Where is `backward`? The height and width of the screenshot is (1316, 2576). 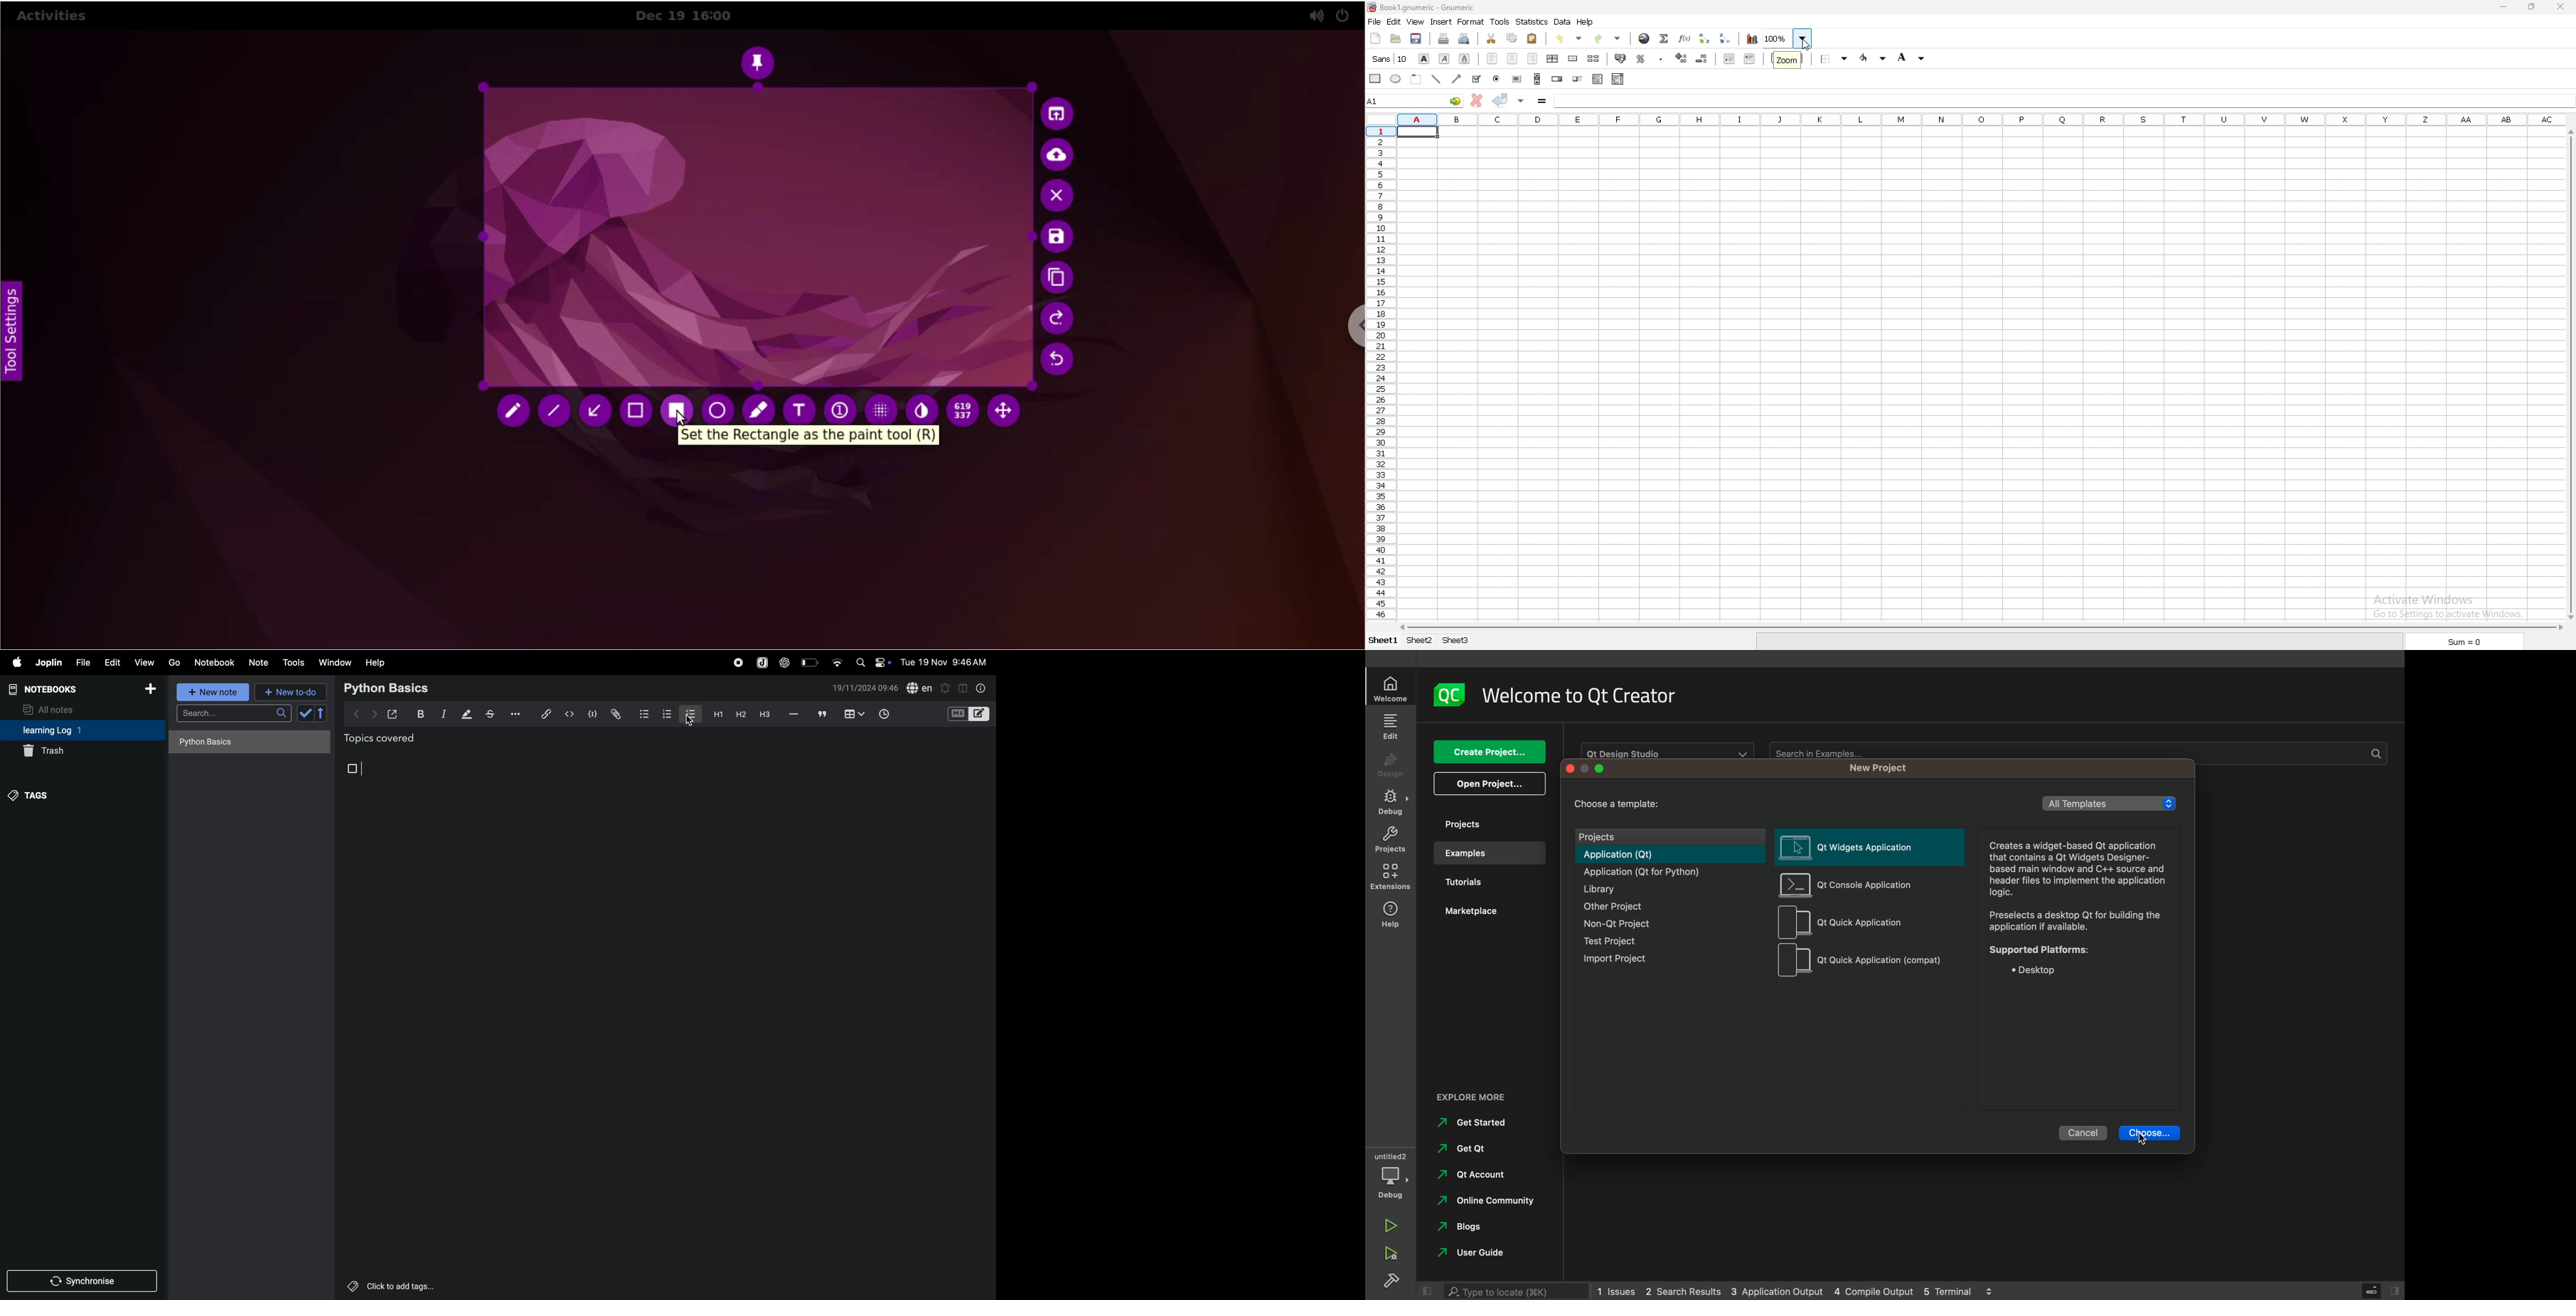
backward is located at coordinates (357, 713).